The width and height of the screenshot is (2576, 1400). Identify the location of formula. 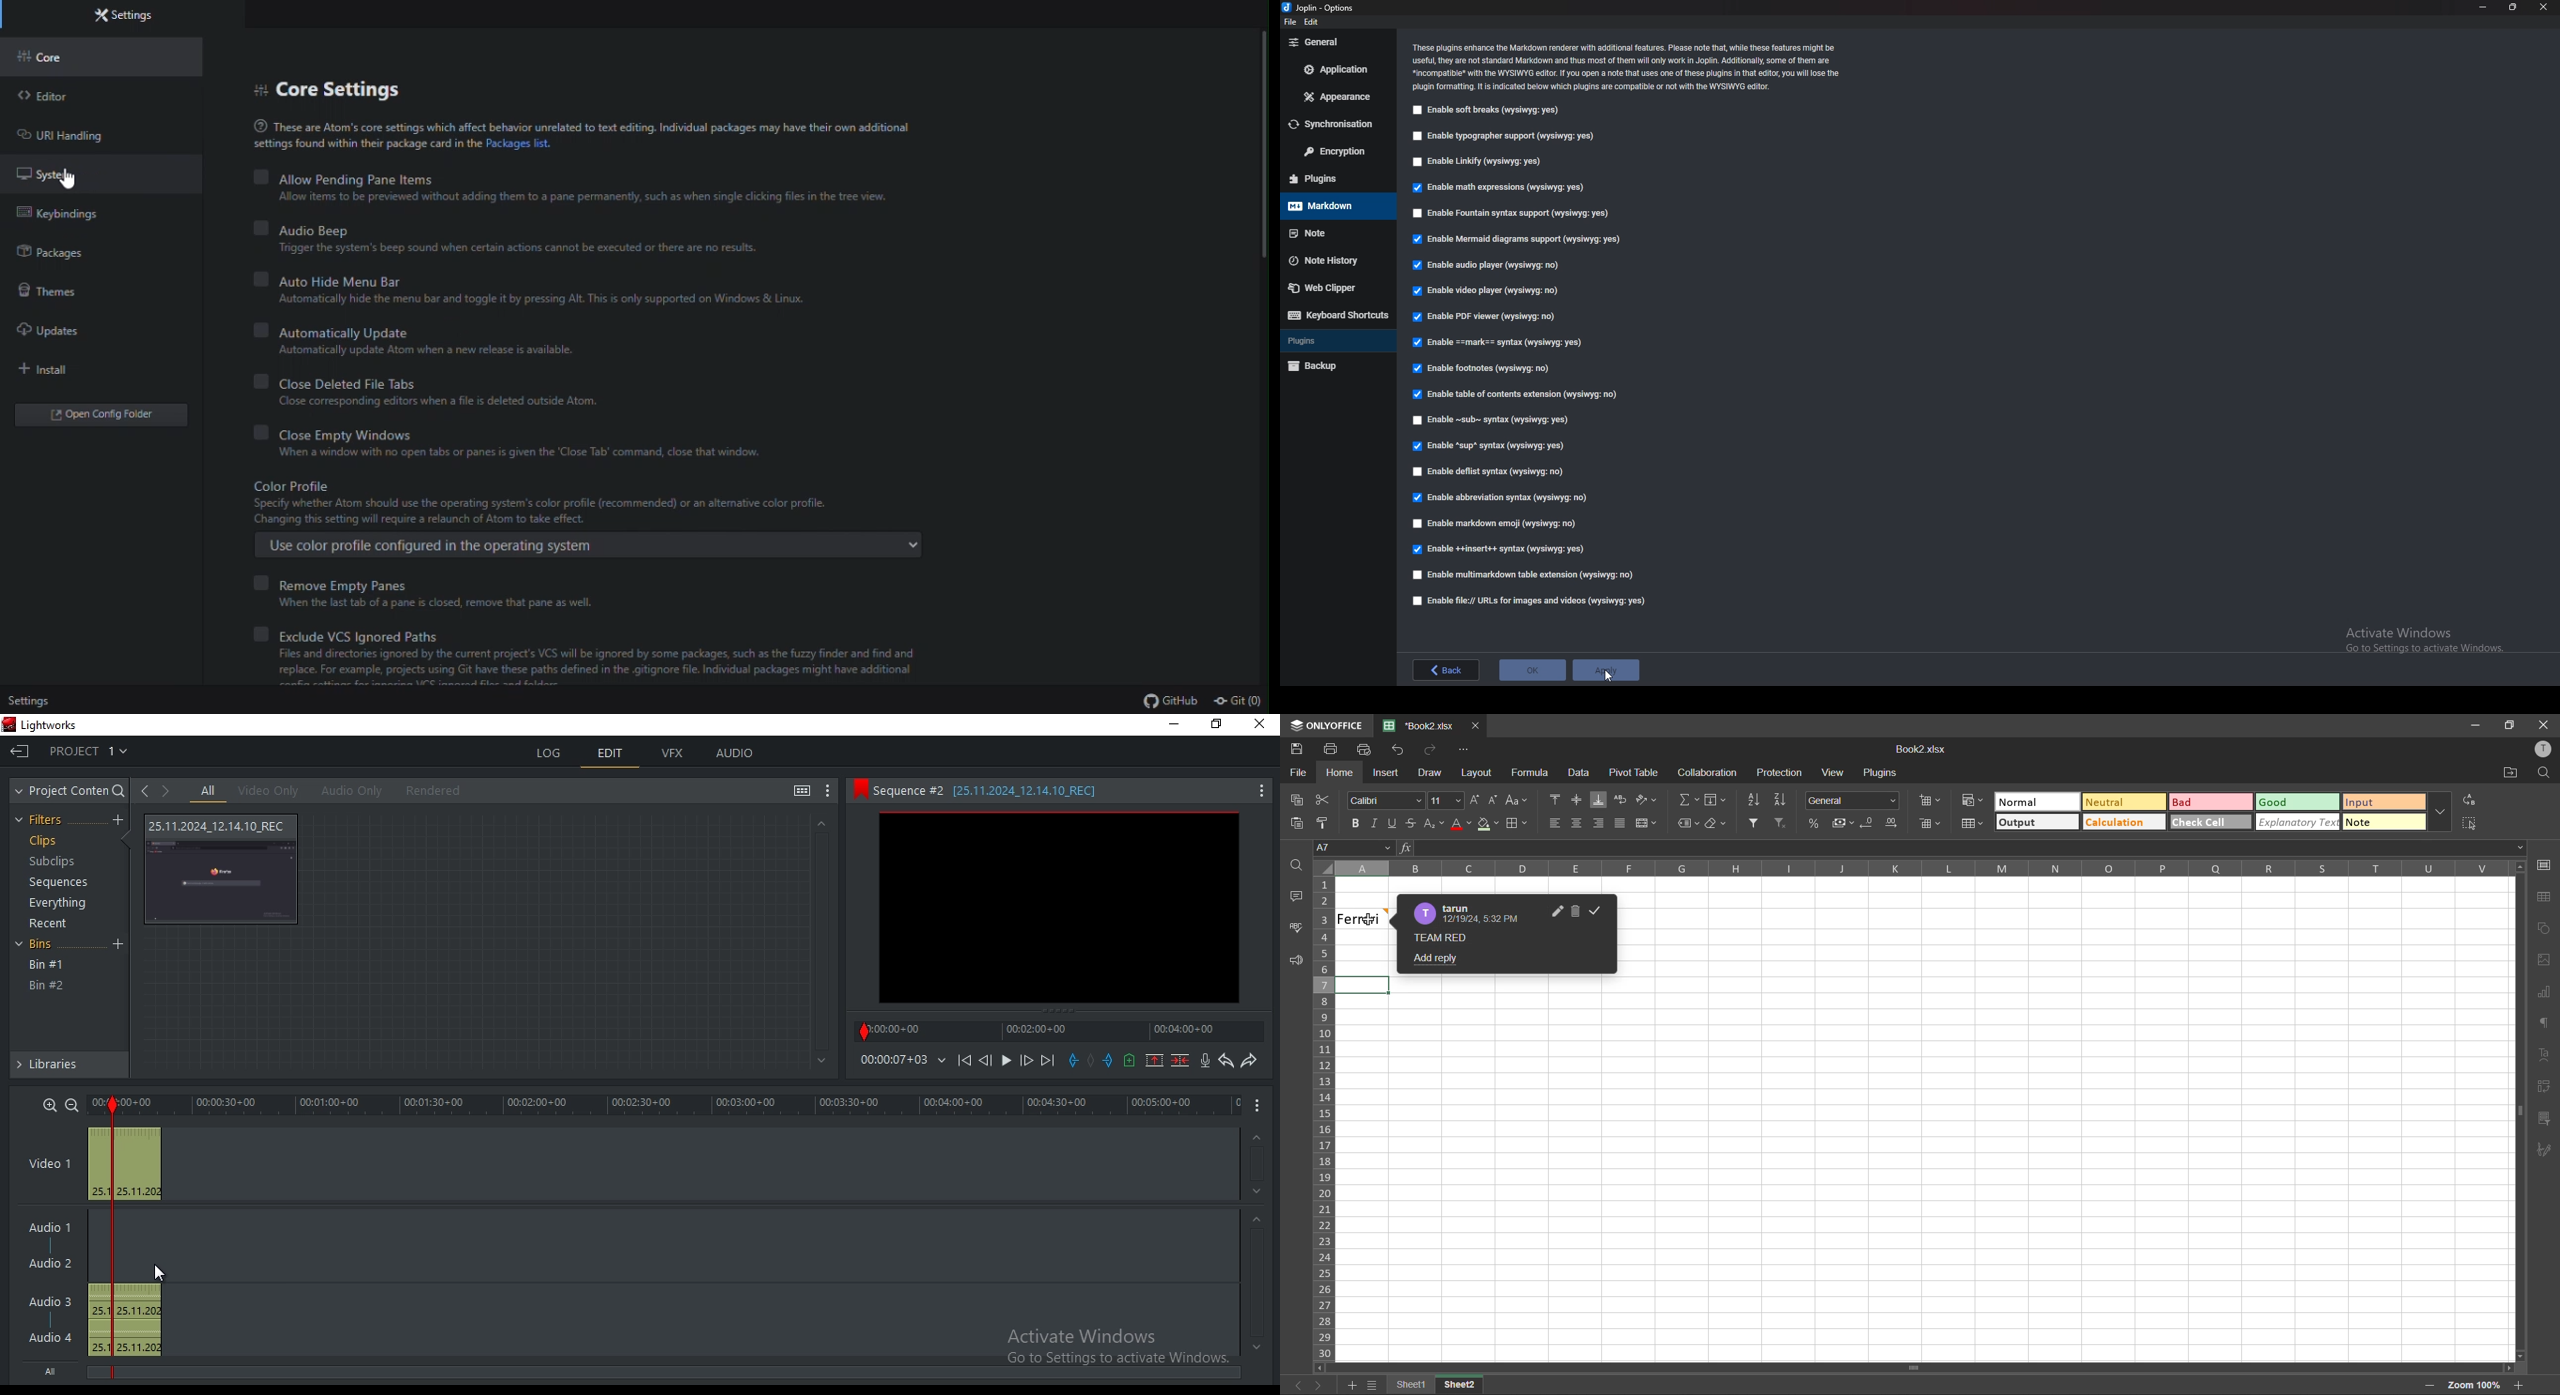
(1533, 775).